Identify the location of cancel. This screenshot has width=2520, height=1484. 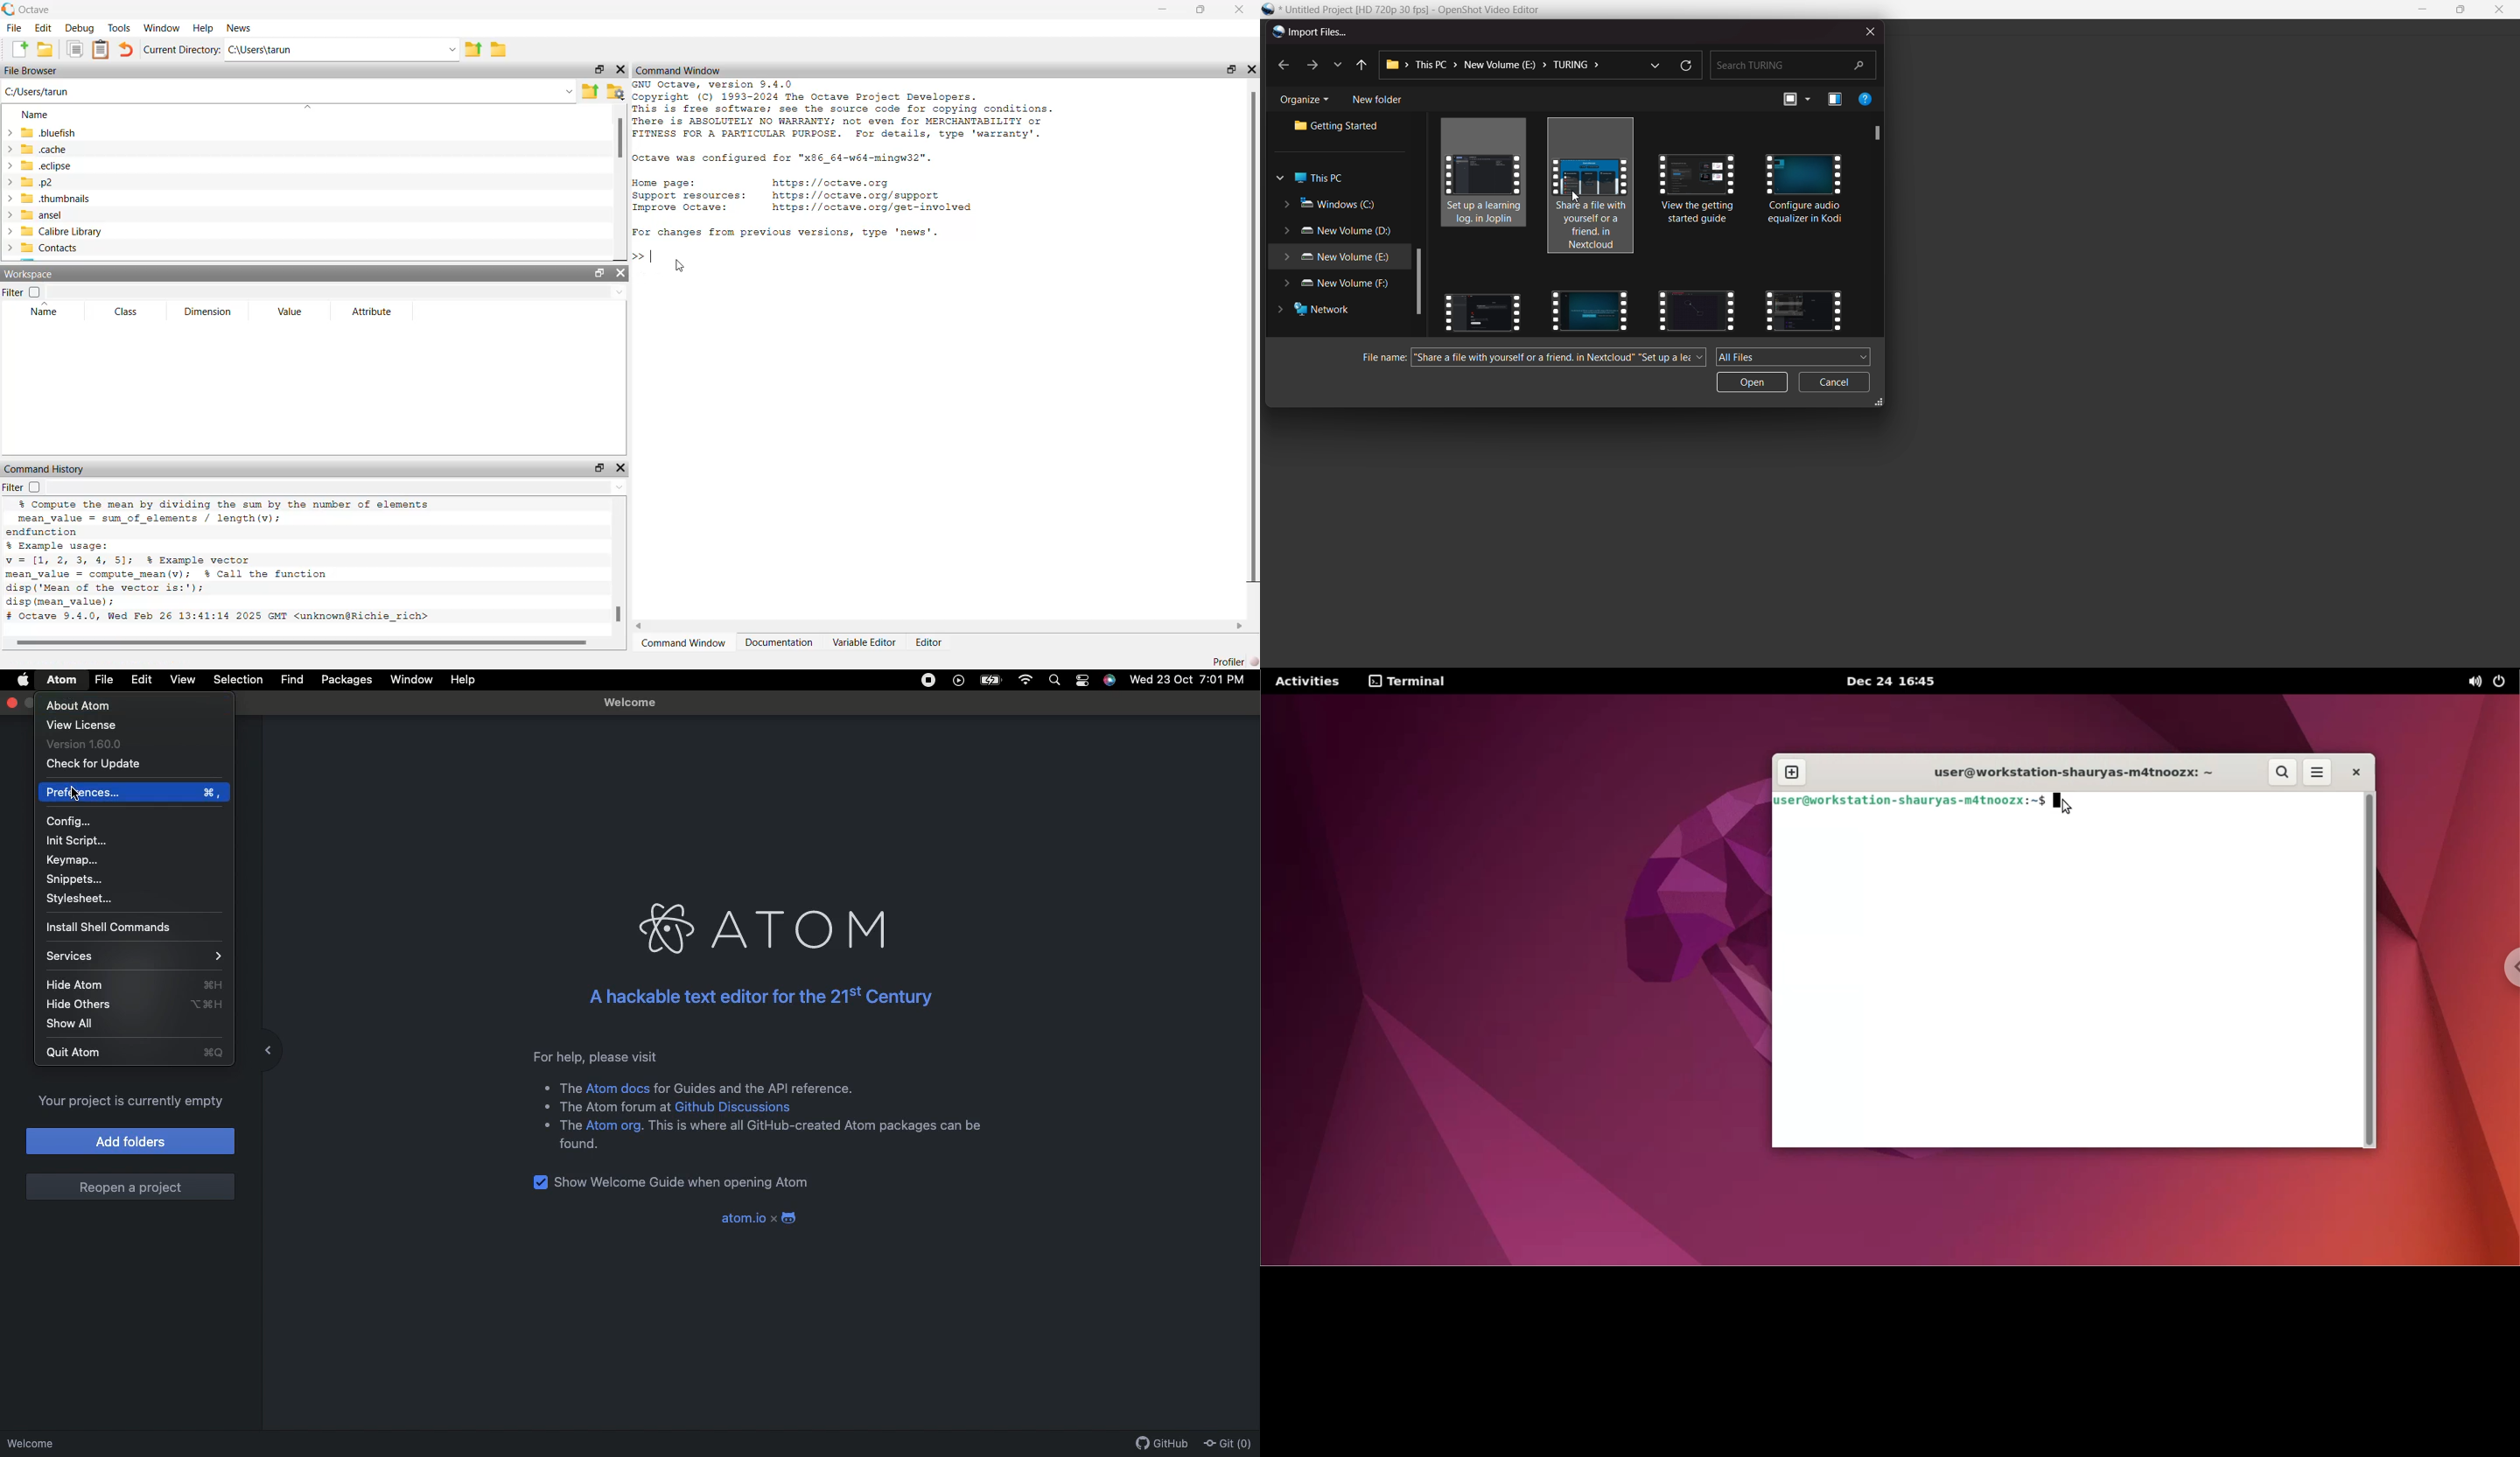
(1836, 383).